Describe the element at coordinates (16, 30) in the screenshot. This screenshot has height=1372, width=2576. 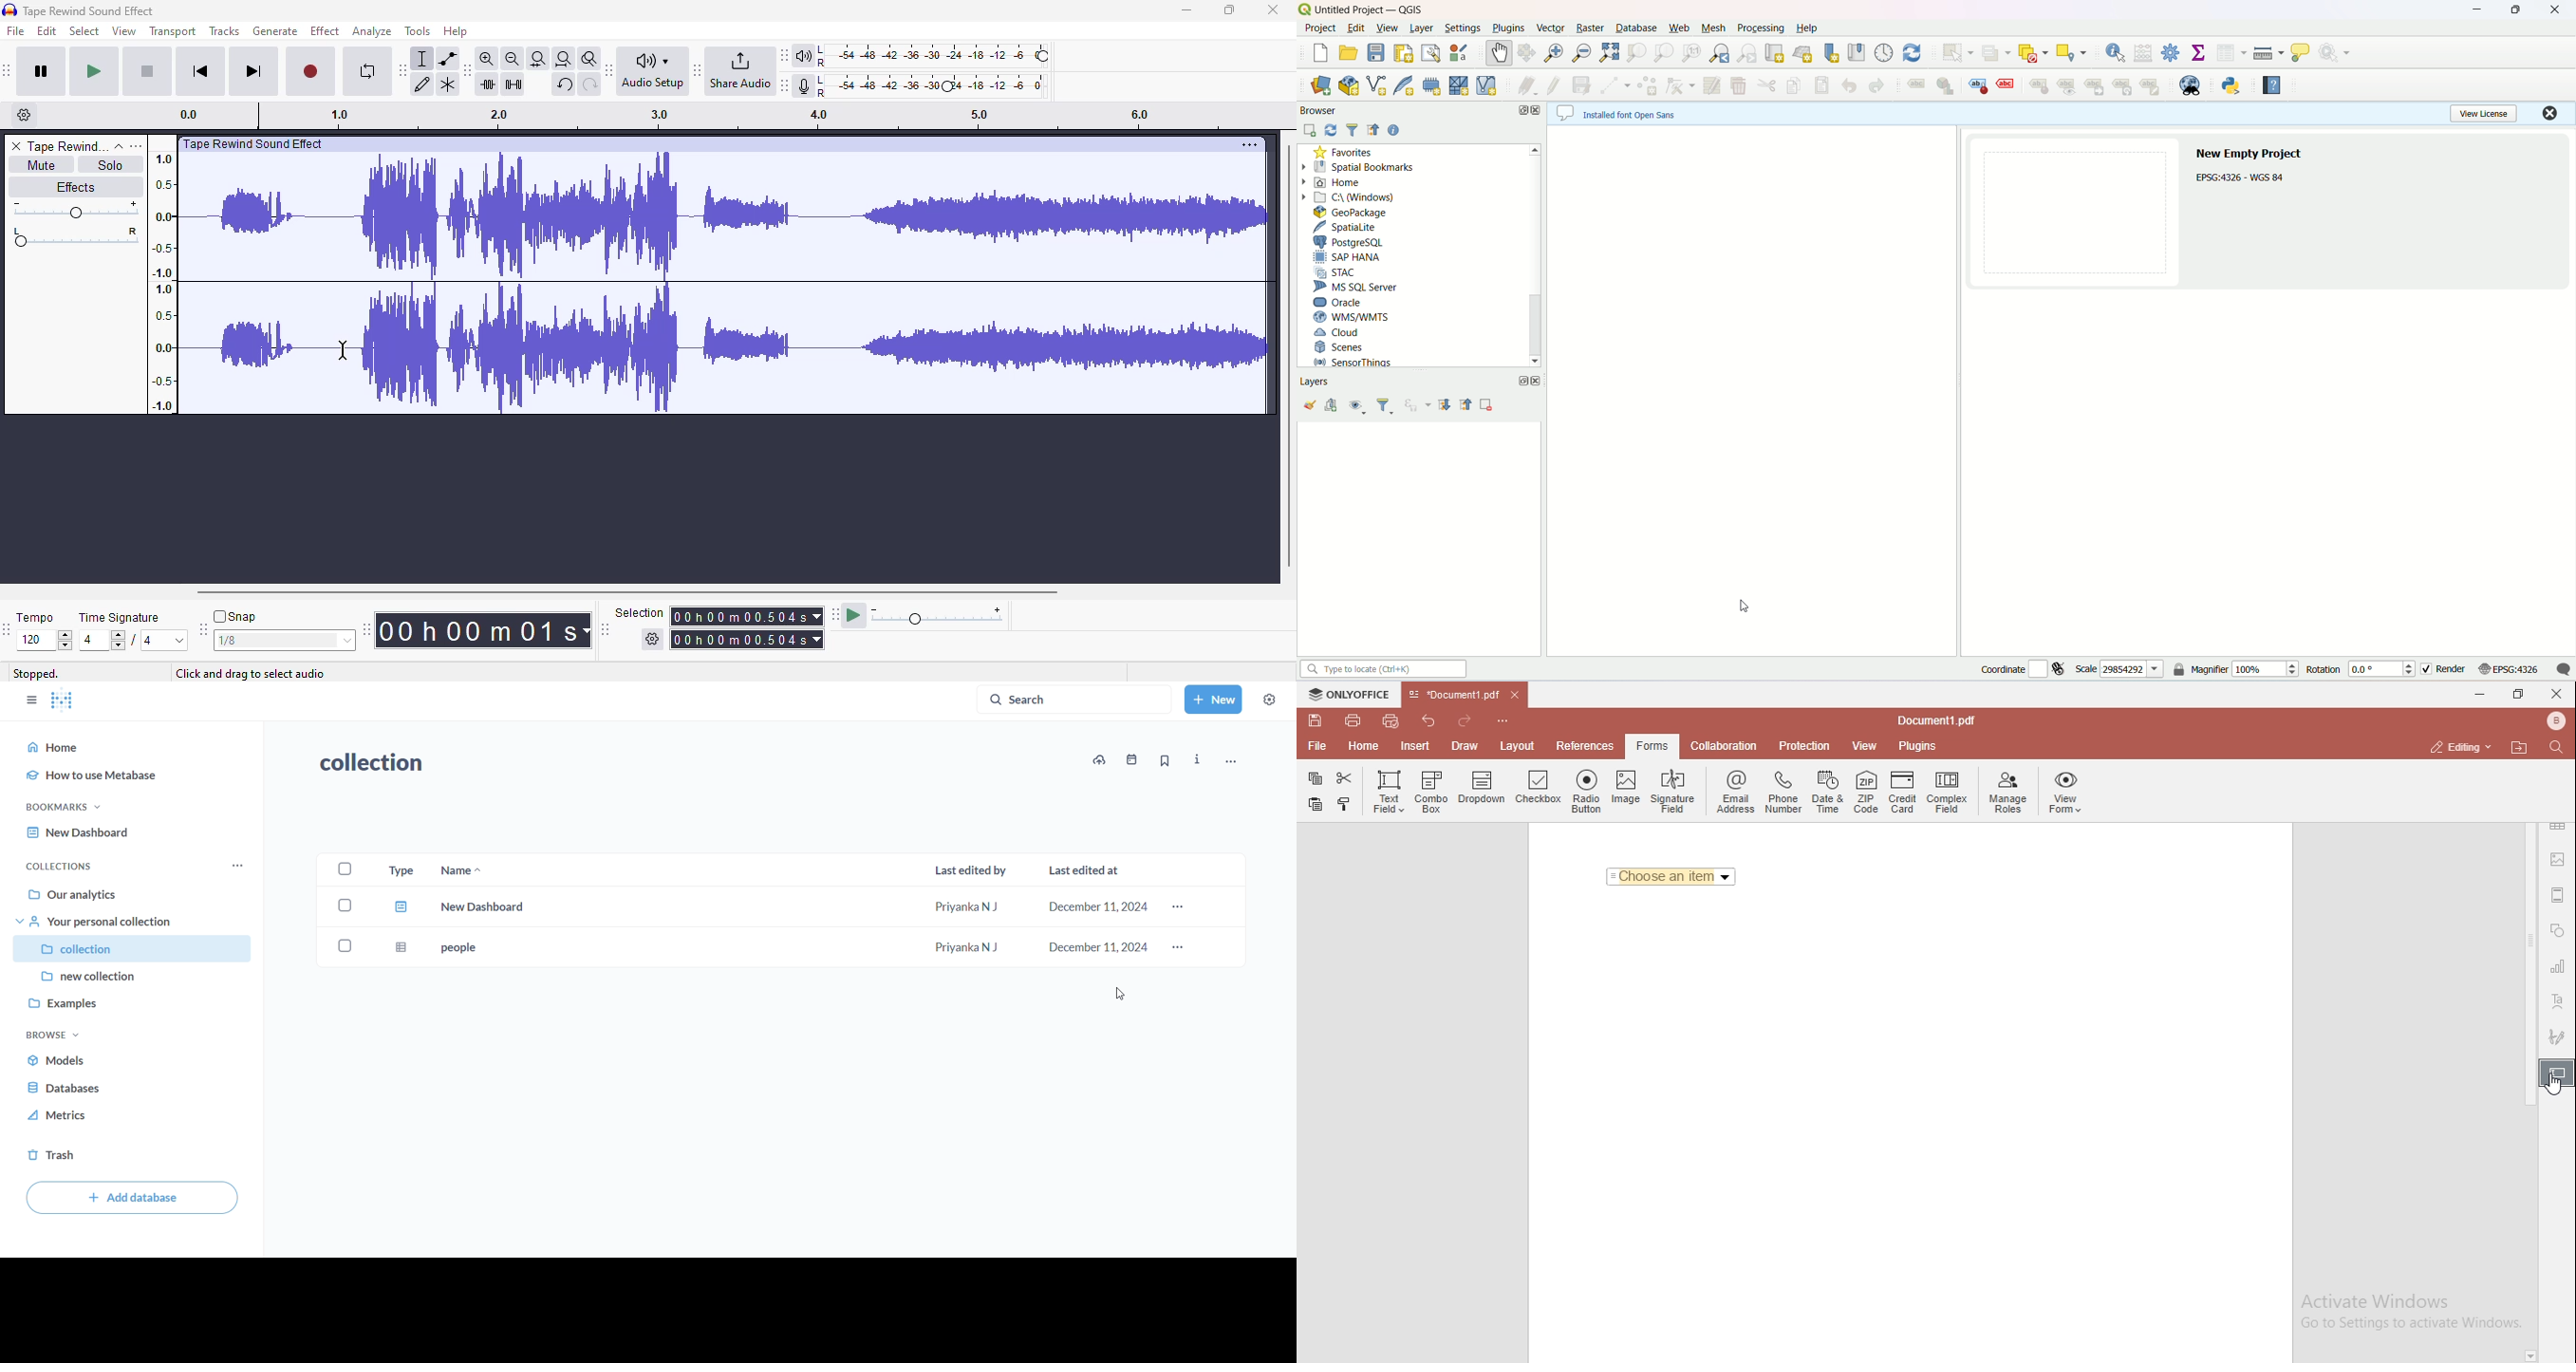
I see `file` at that location.